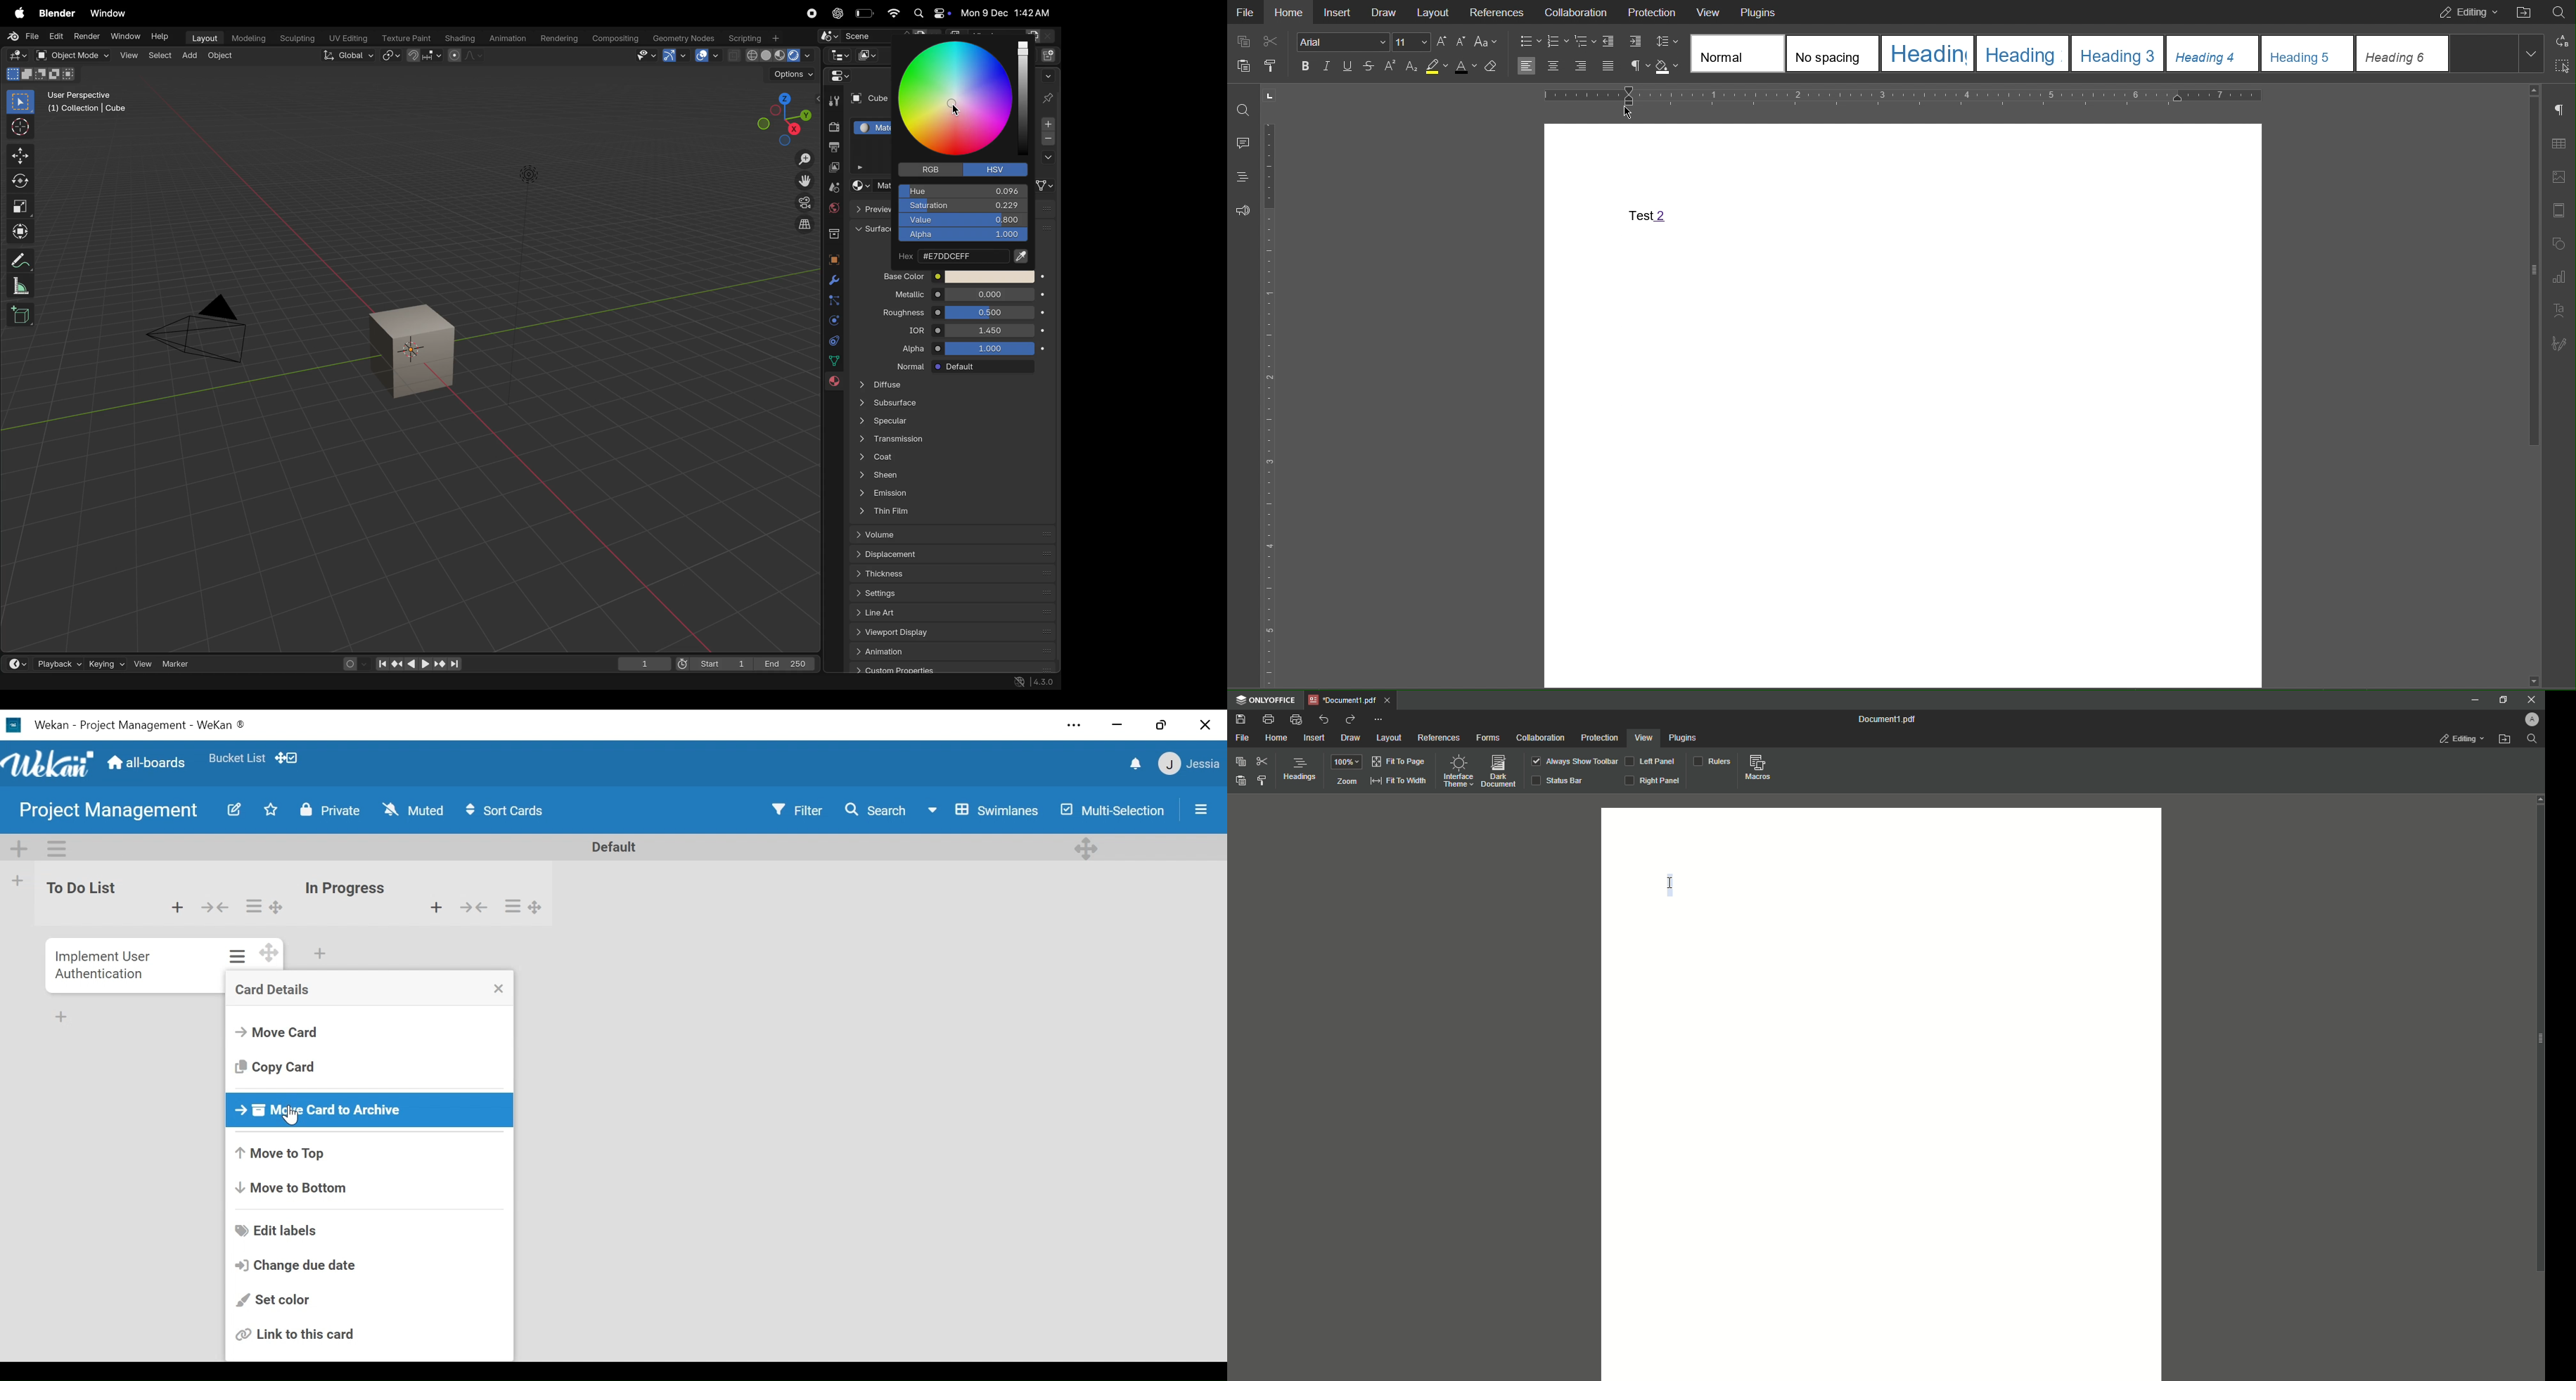 Image resolution: width=2576 pixels, height=1400 pixels. I want to click on ONLYOFFICE, so click(1266, 700).